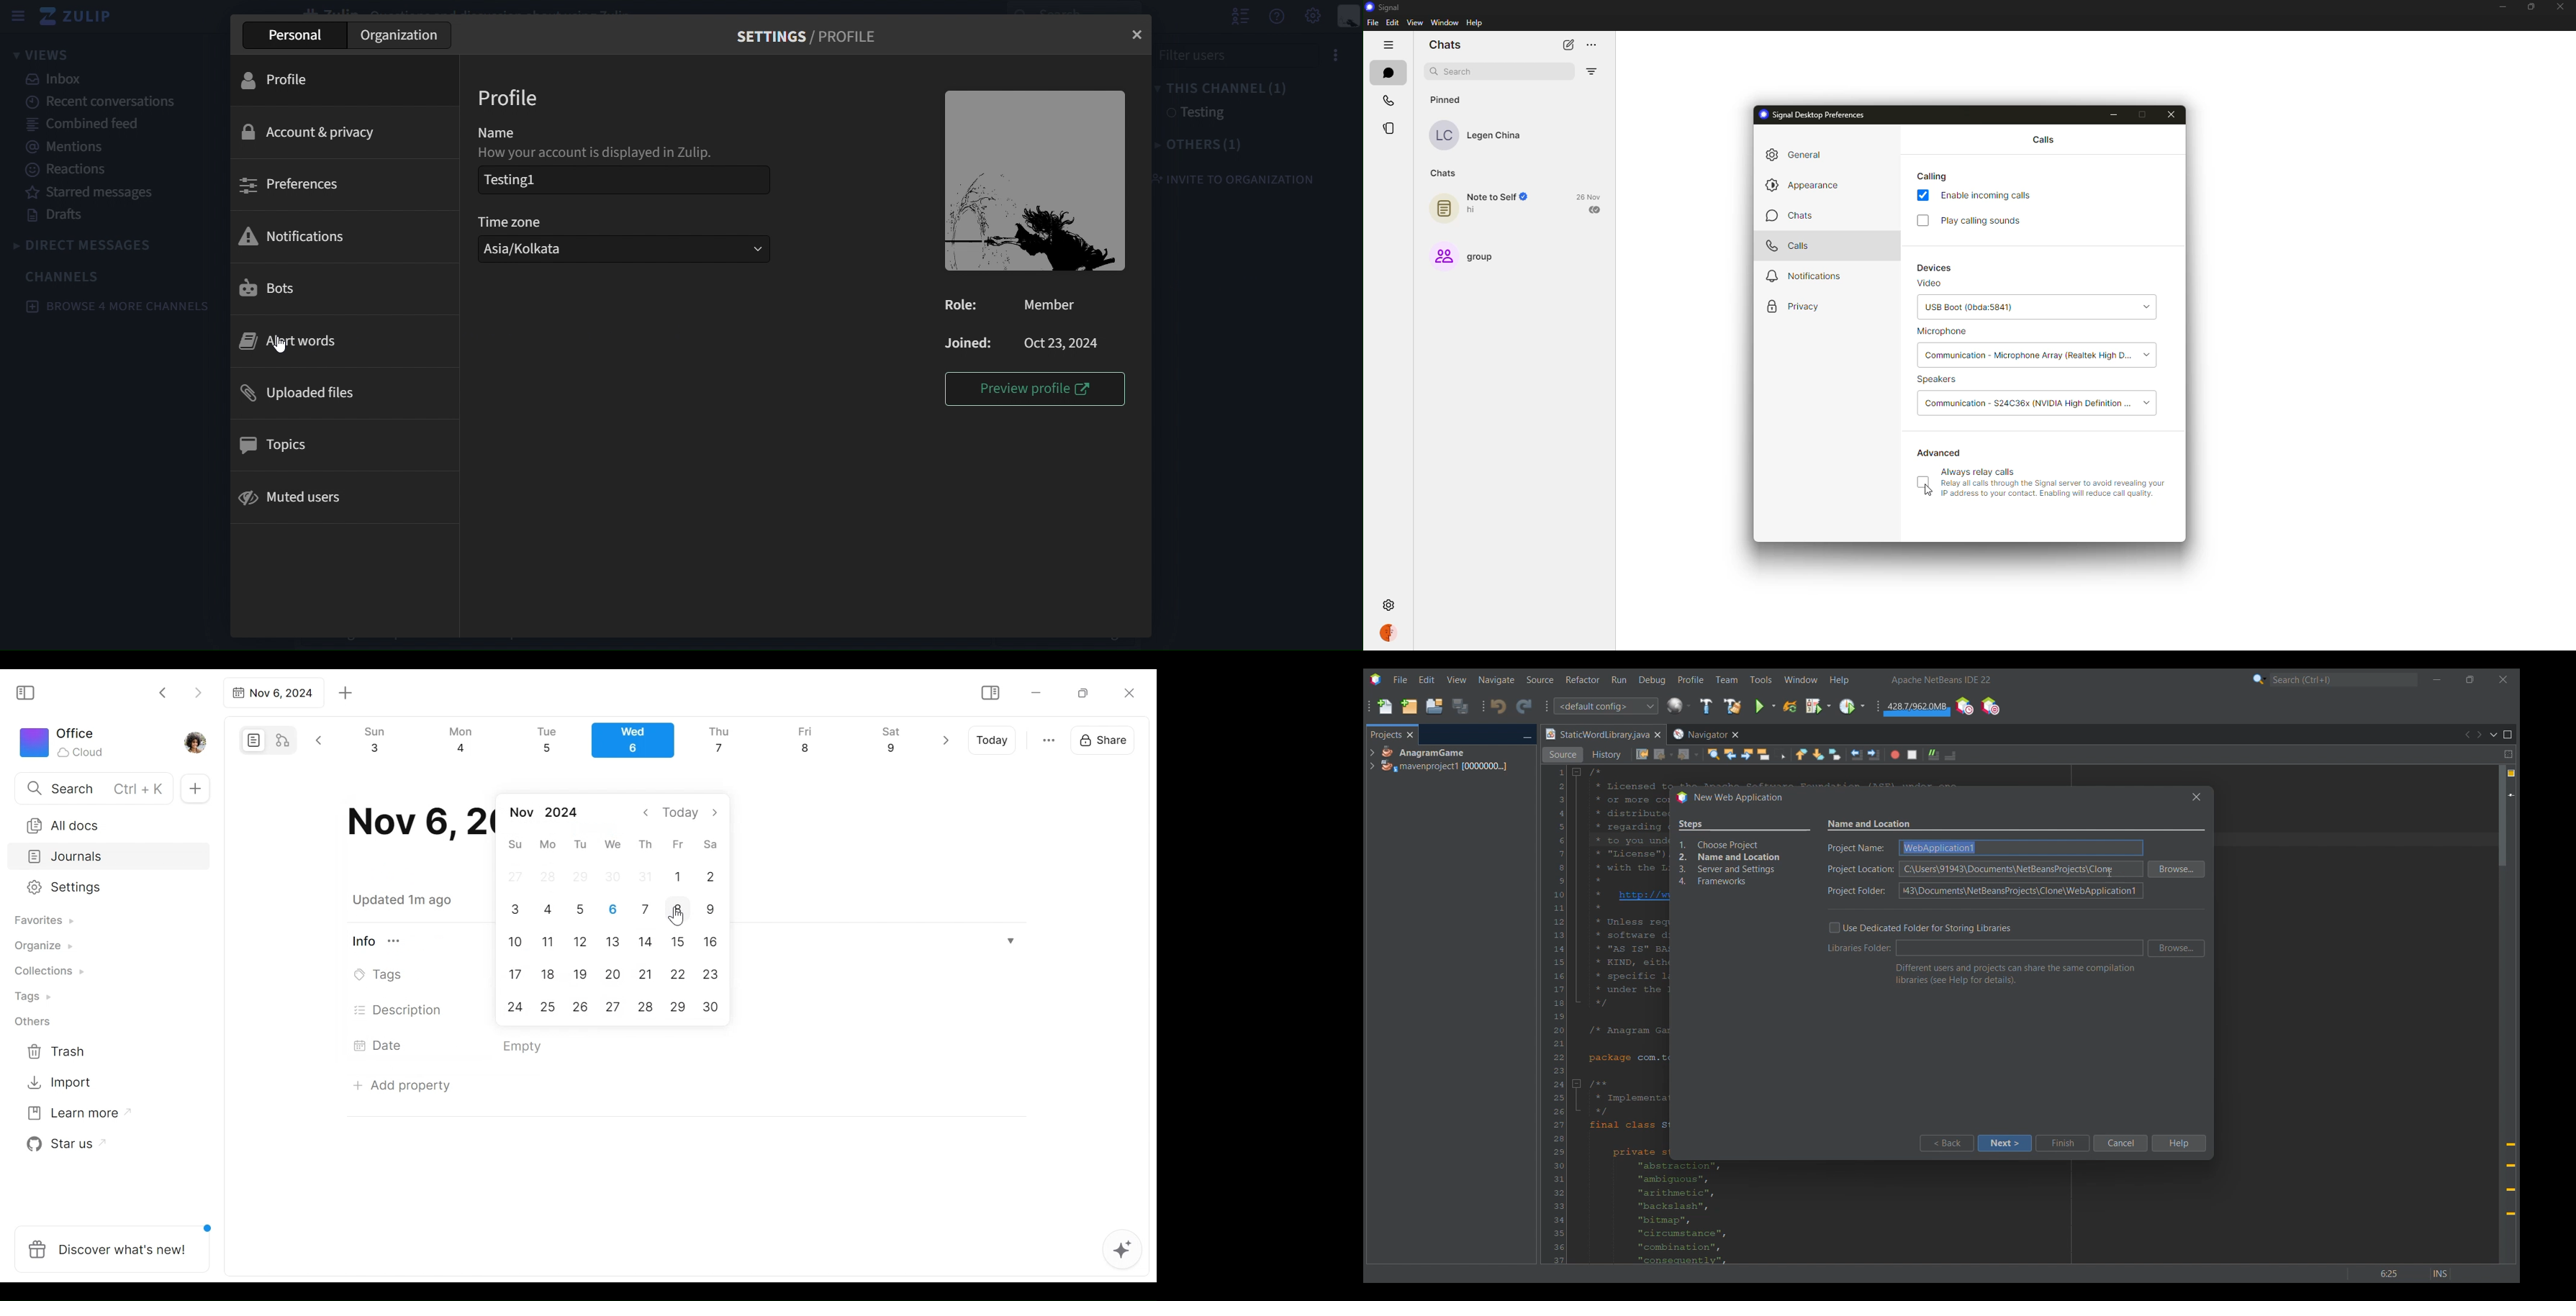 The image size is (2576, 1316). What do you see at coordinates (404, 35) in the screenshot?
I see `organization` at bounding box center [404, 35].